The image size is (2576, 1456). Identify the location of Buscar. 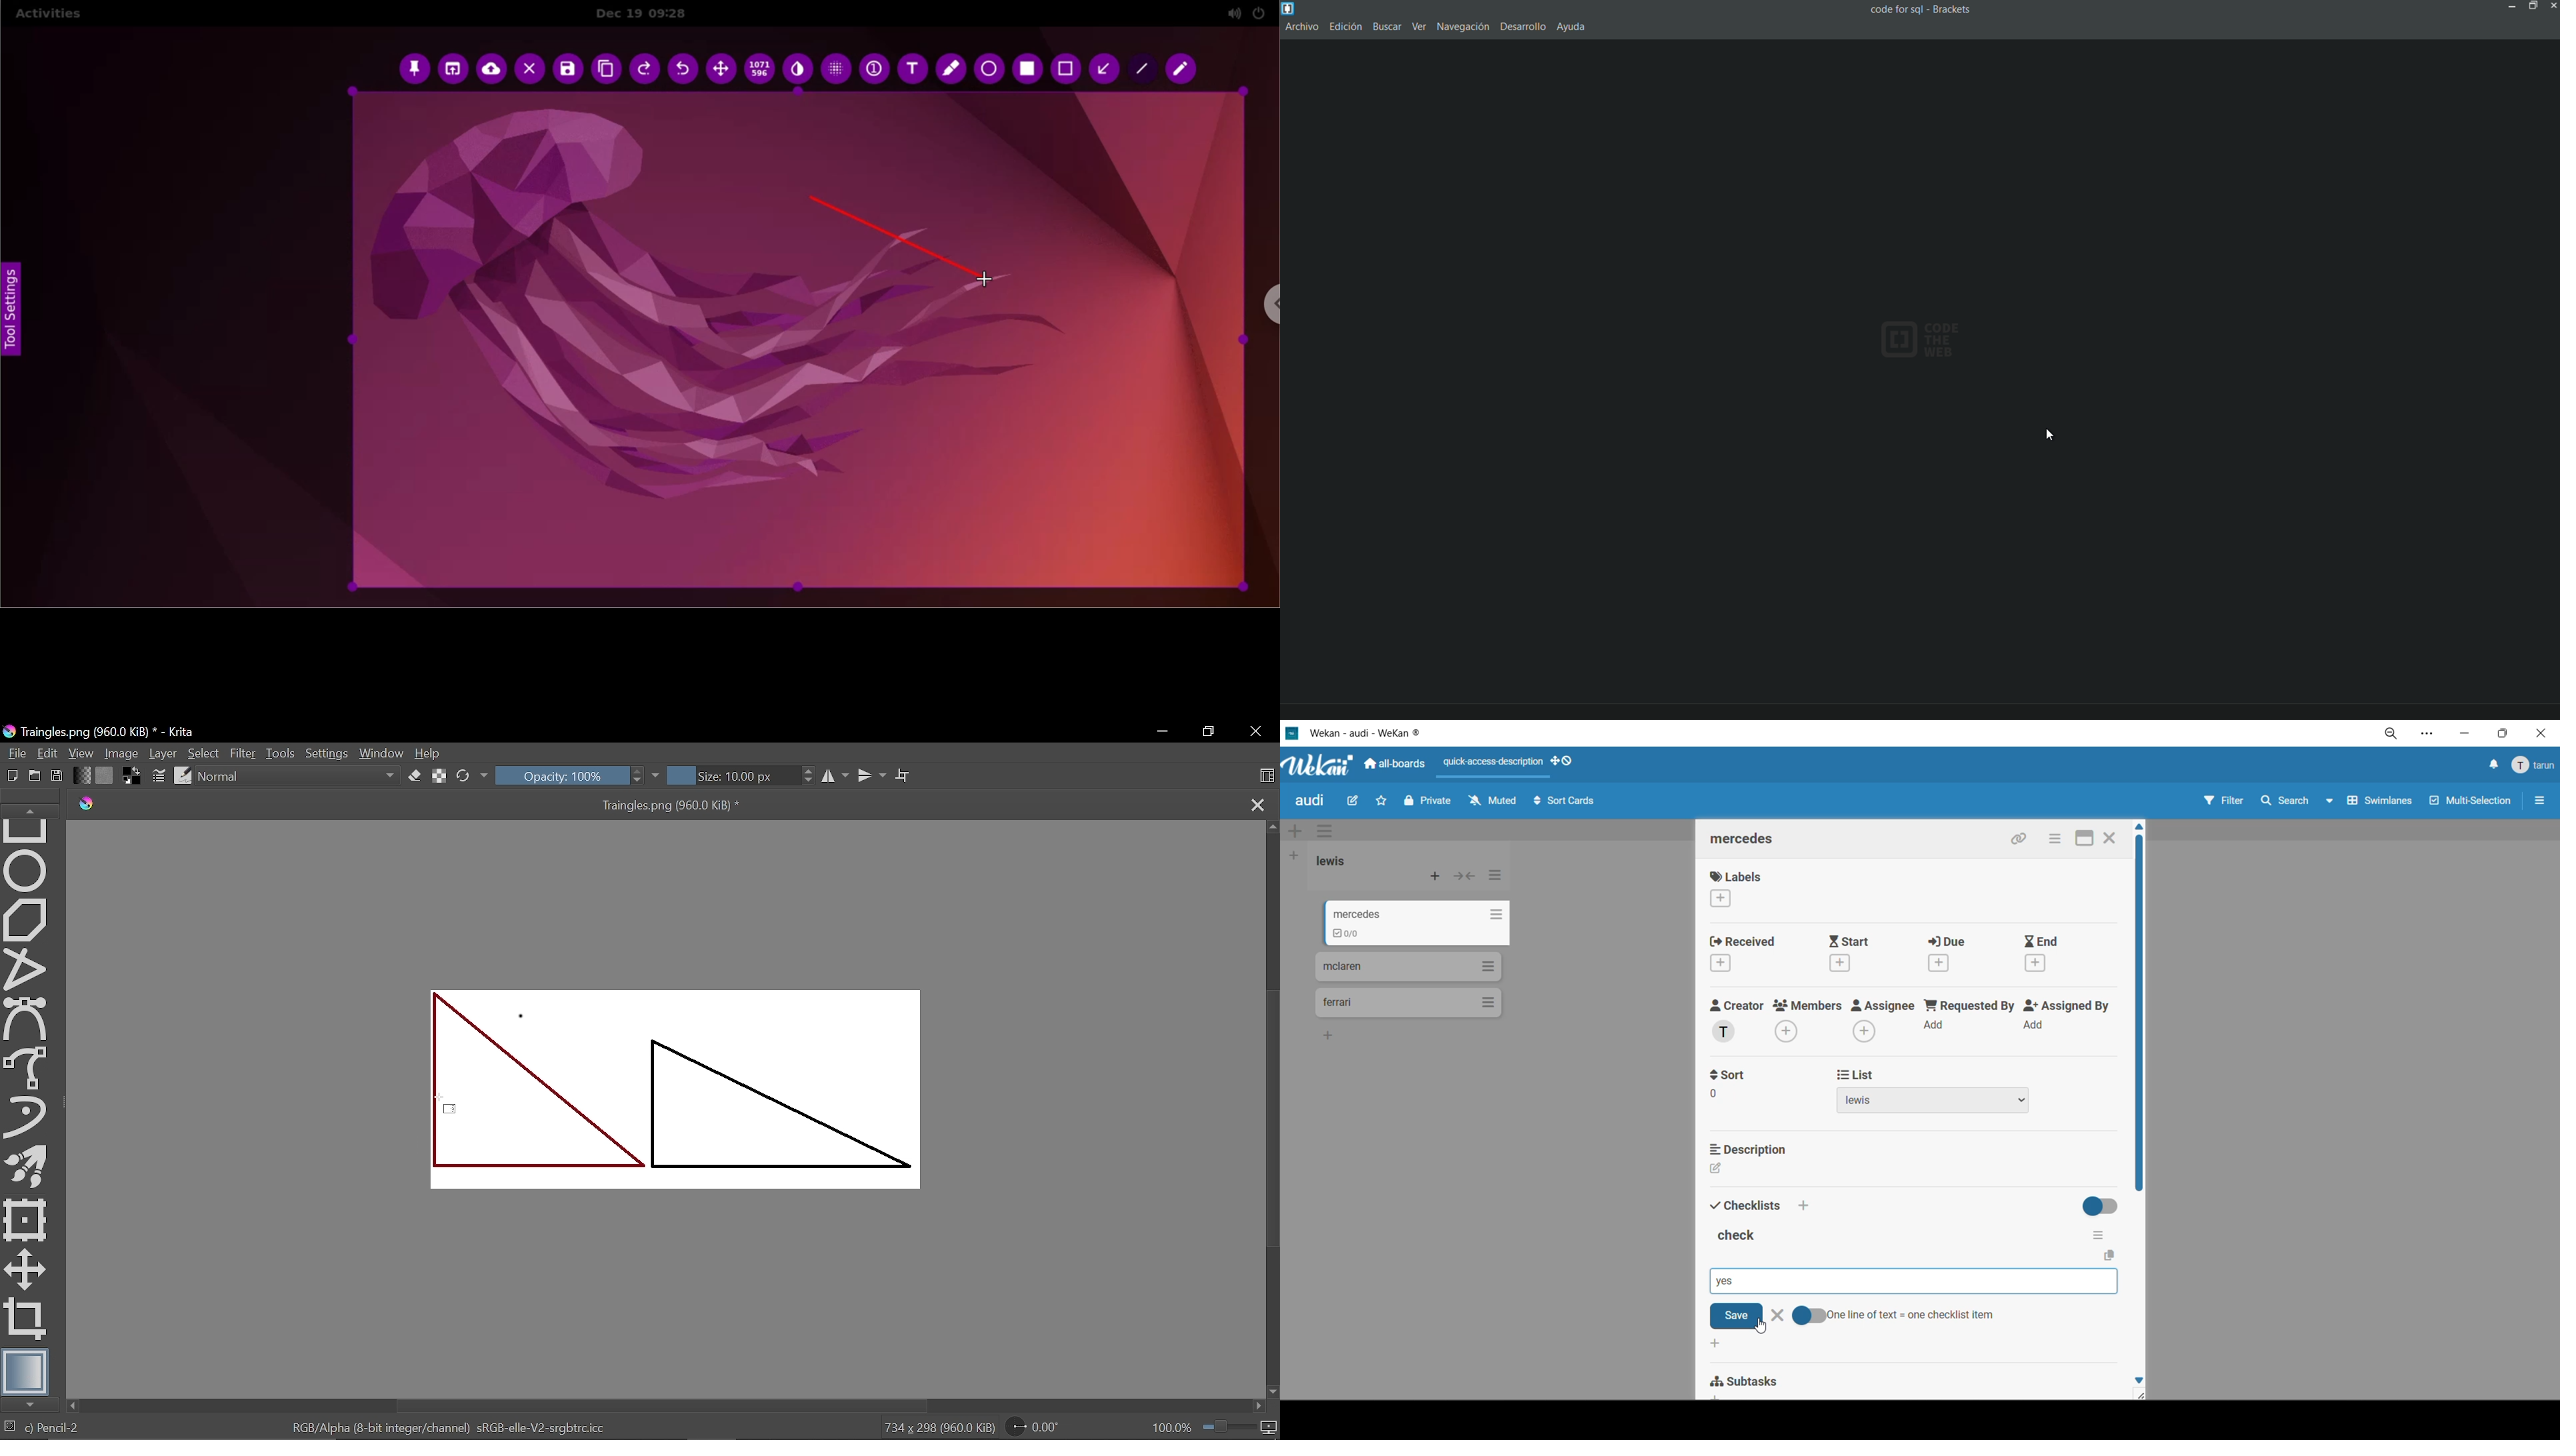
(1387, 27).